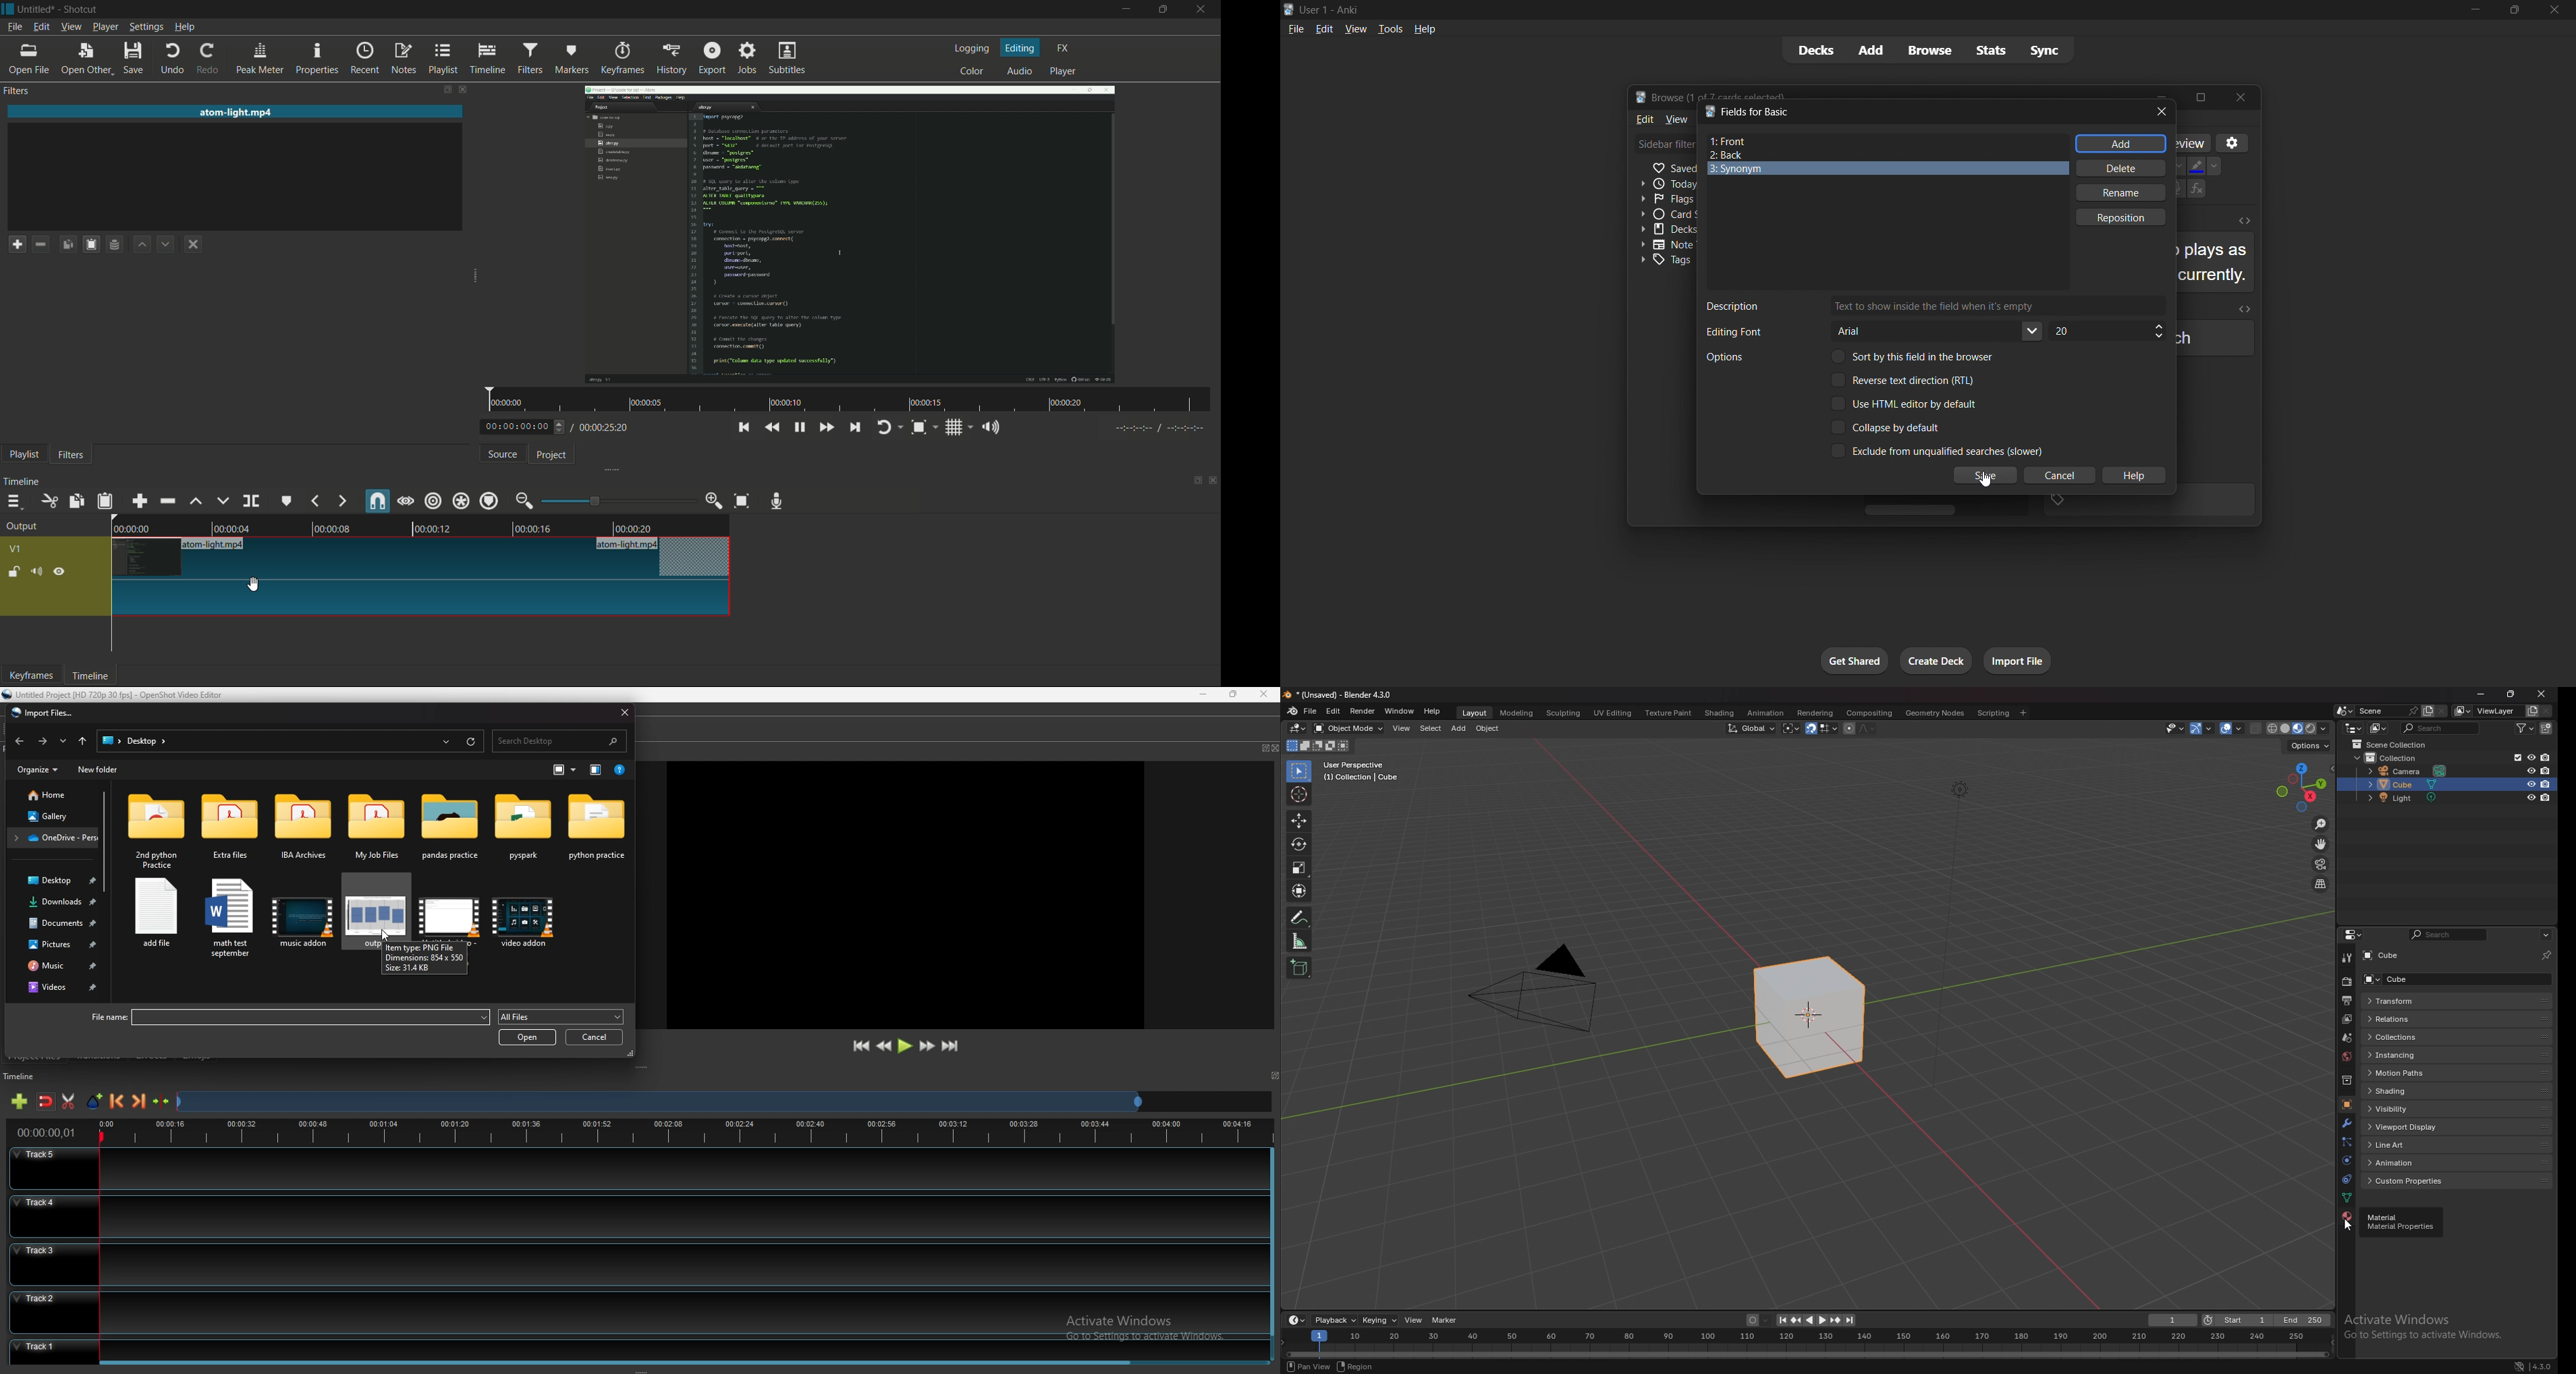 The image size is (2576, 1400). What do you see at coordinates (2456, 1108) in the screenshot?
I see `visibility` at bounding box center [2456, 1108].